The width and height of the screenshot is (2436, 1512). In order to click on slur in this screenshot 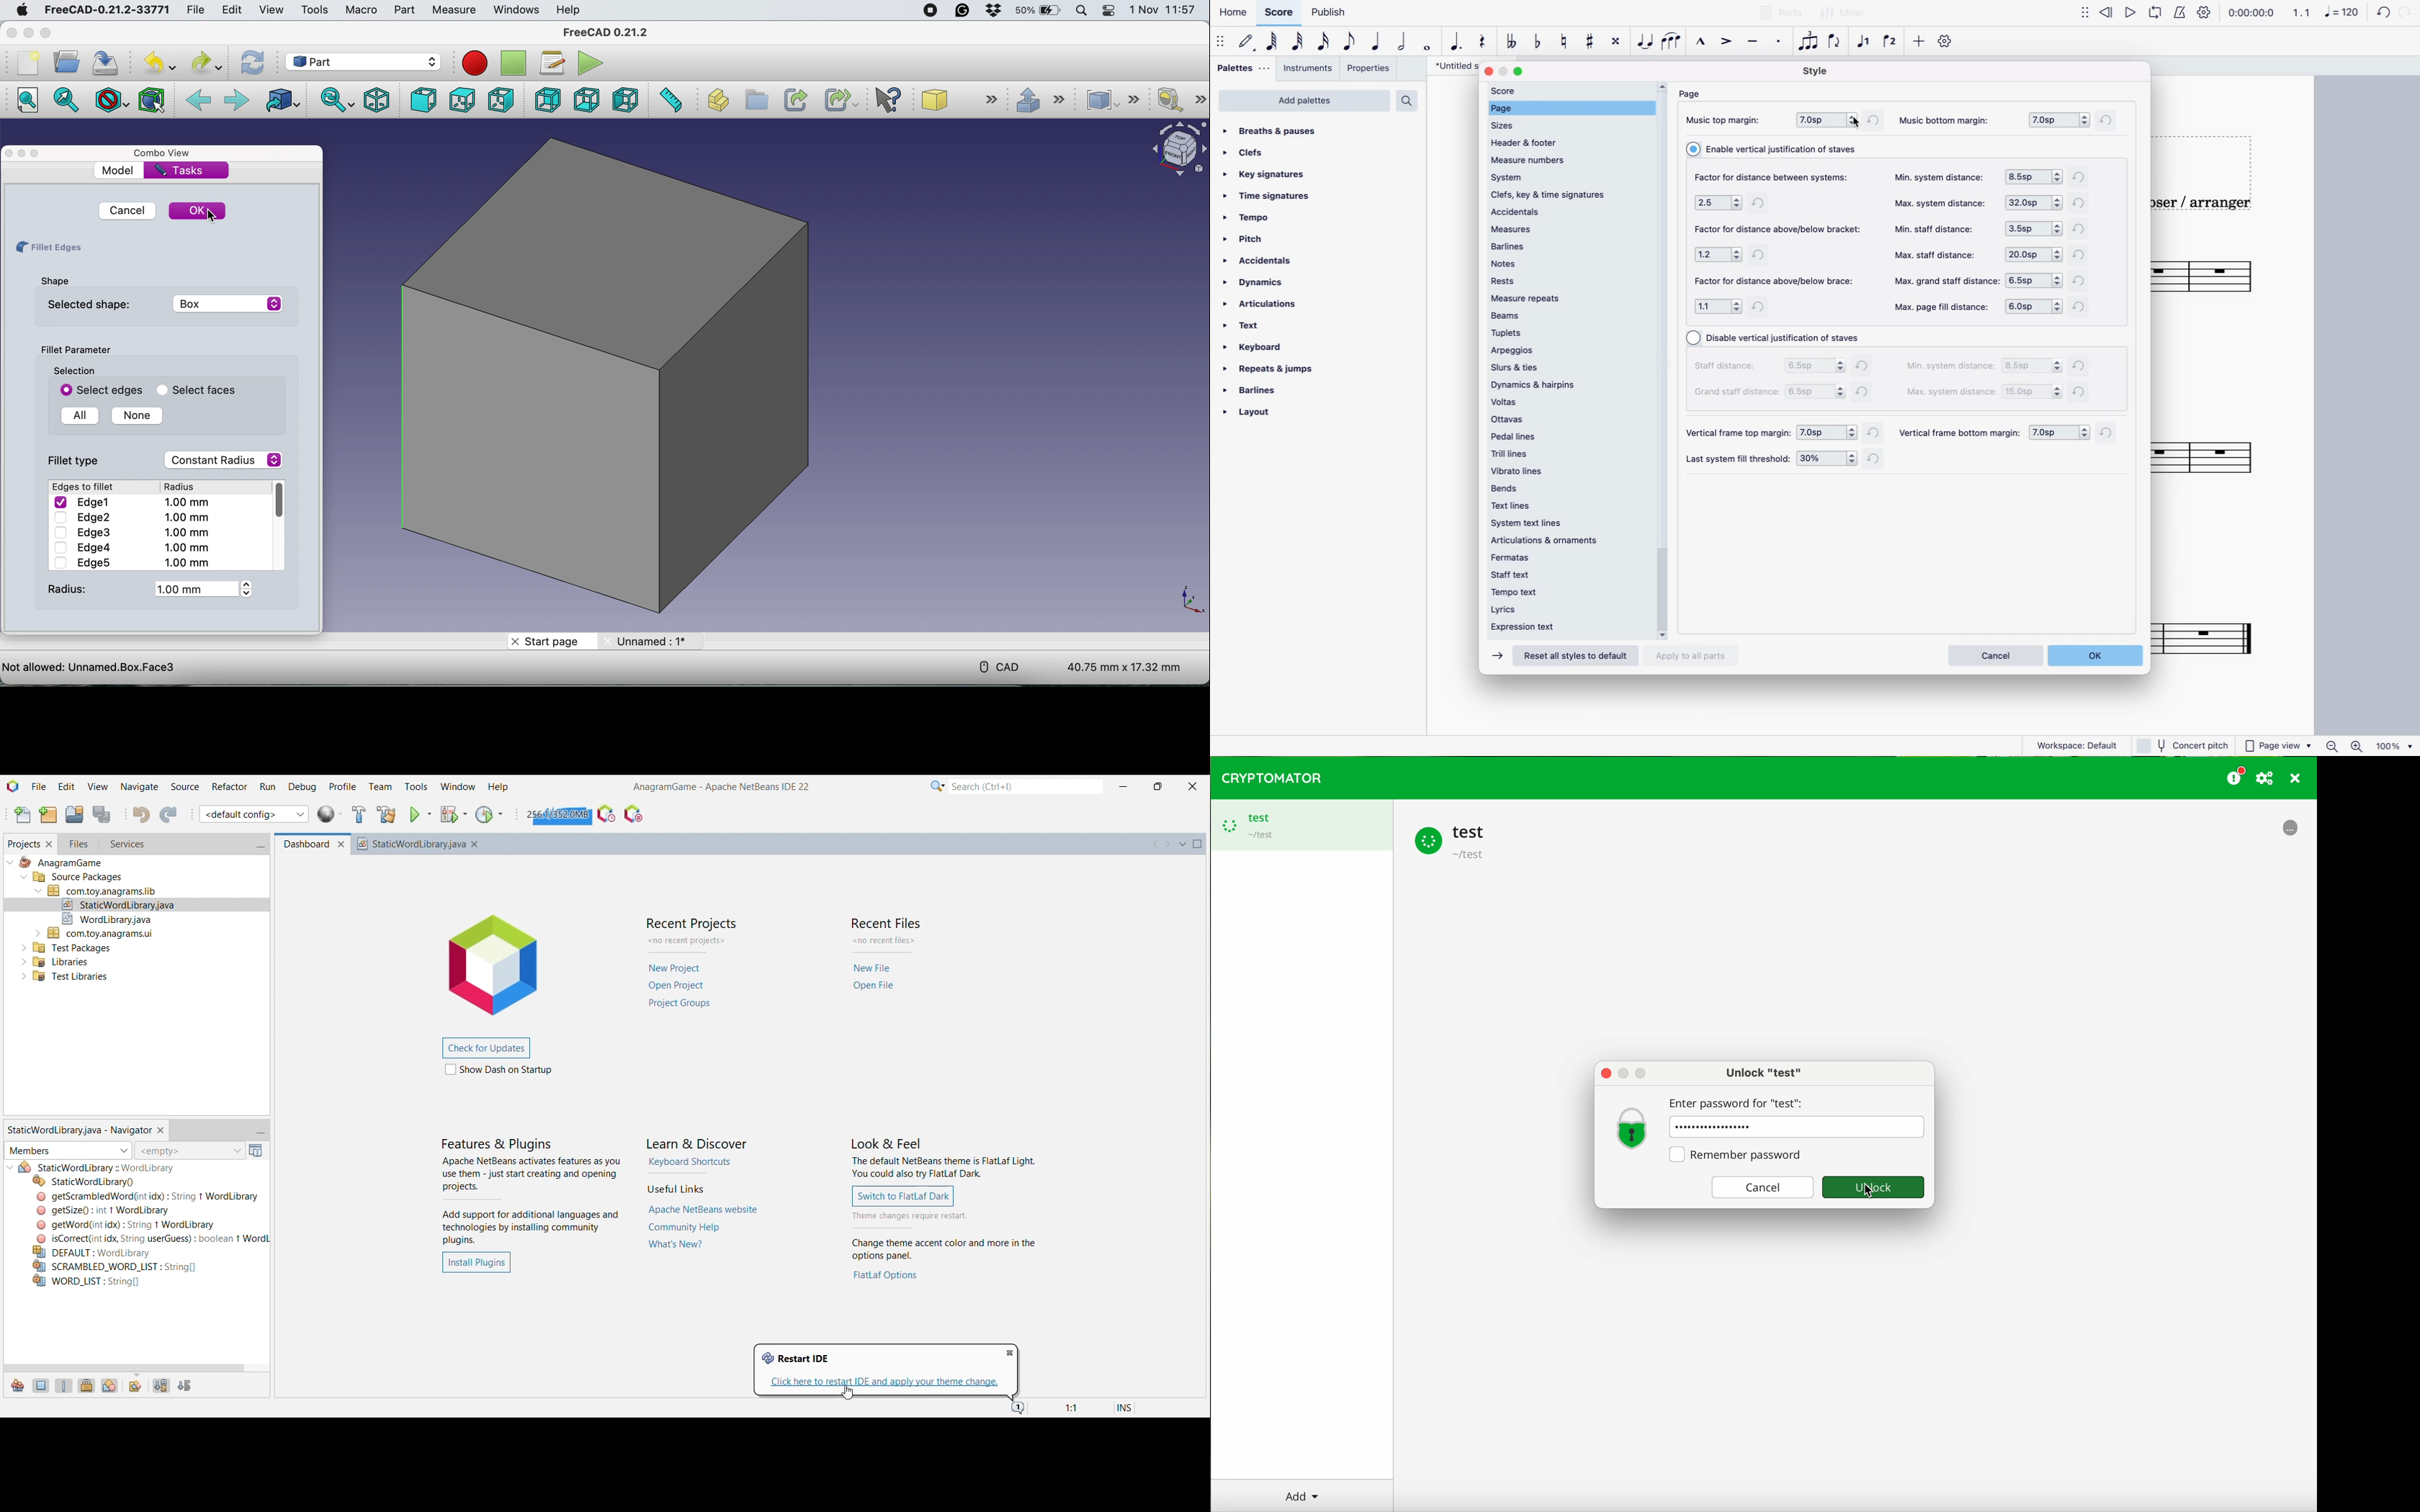, I will do `click(1674, 45)`.